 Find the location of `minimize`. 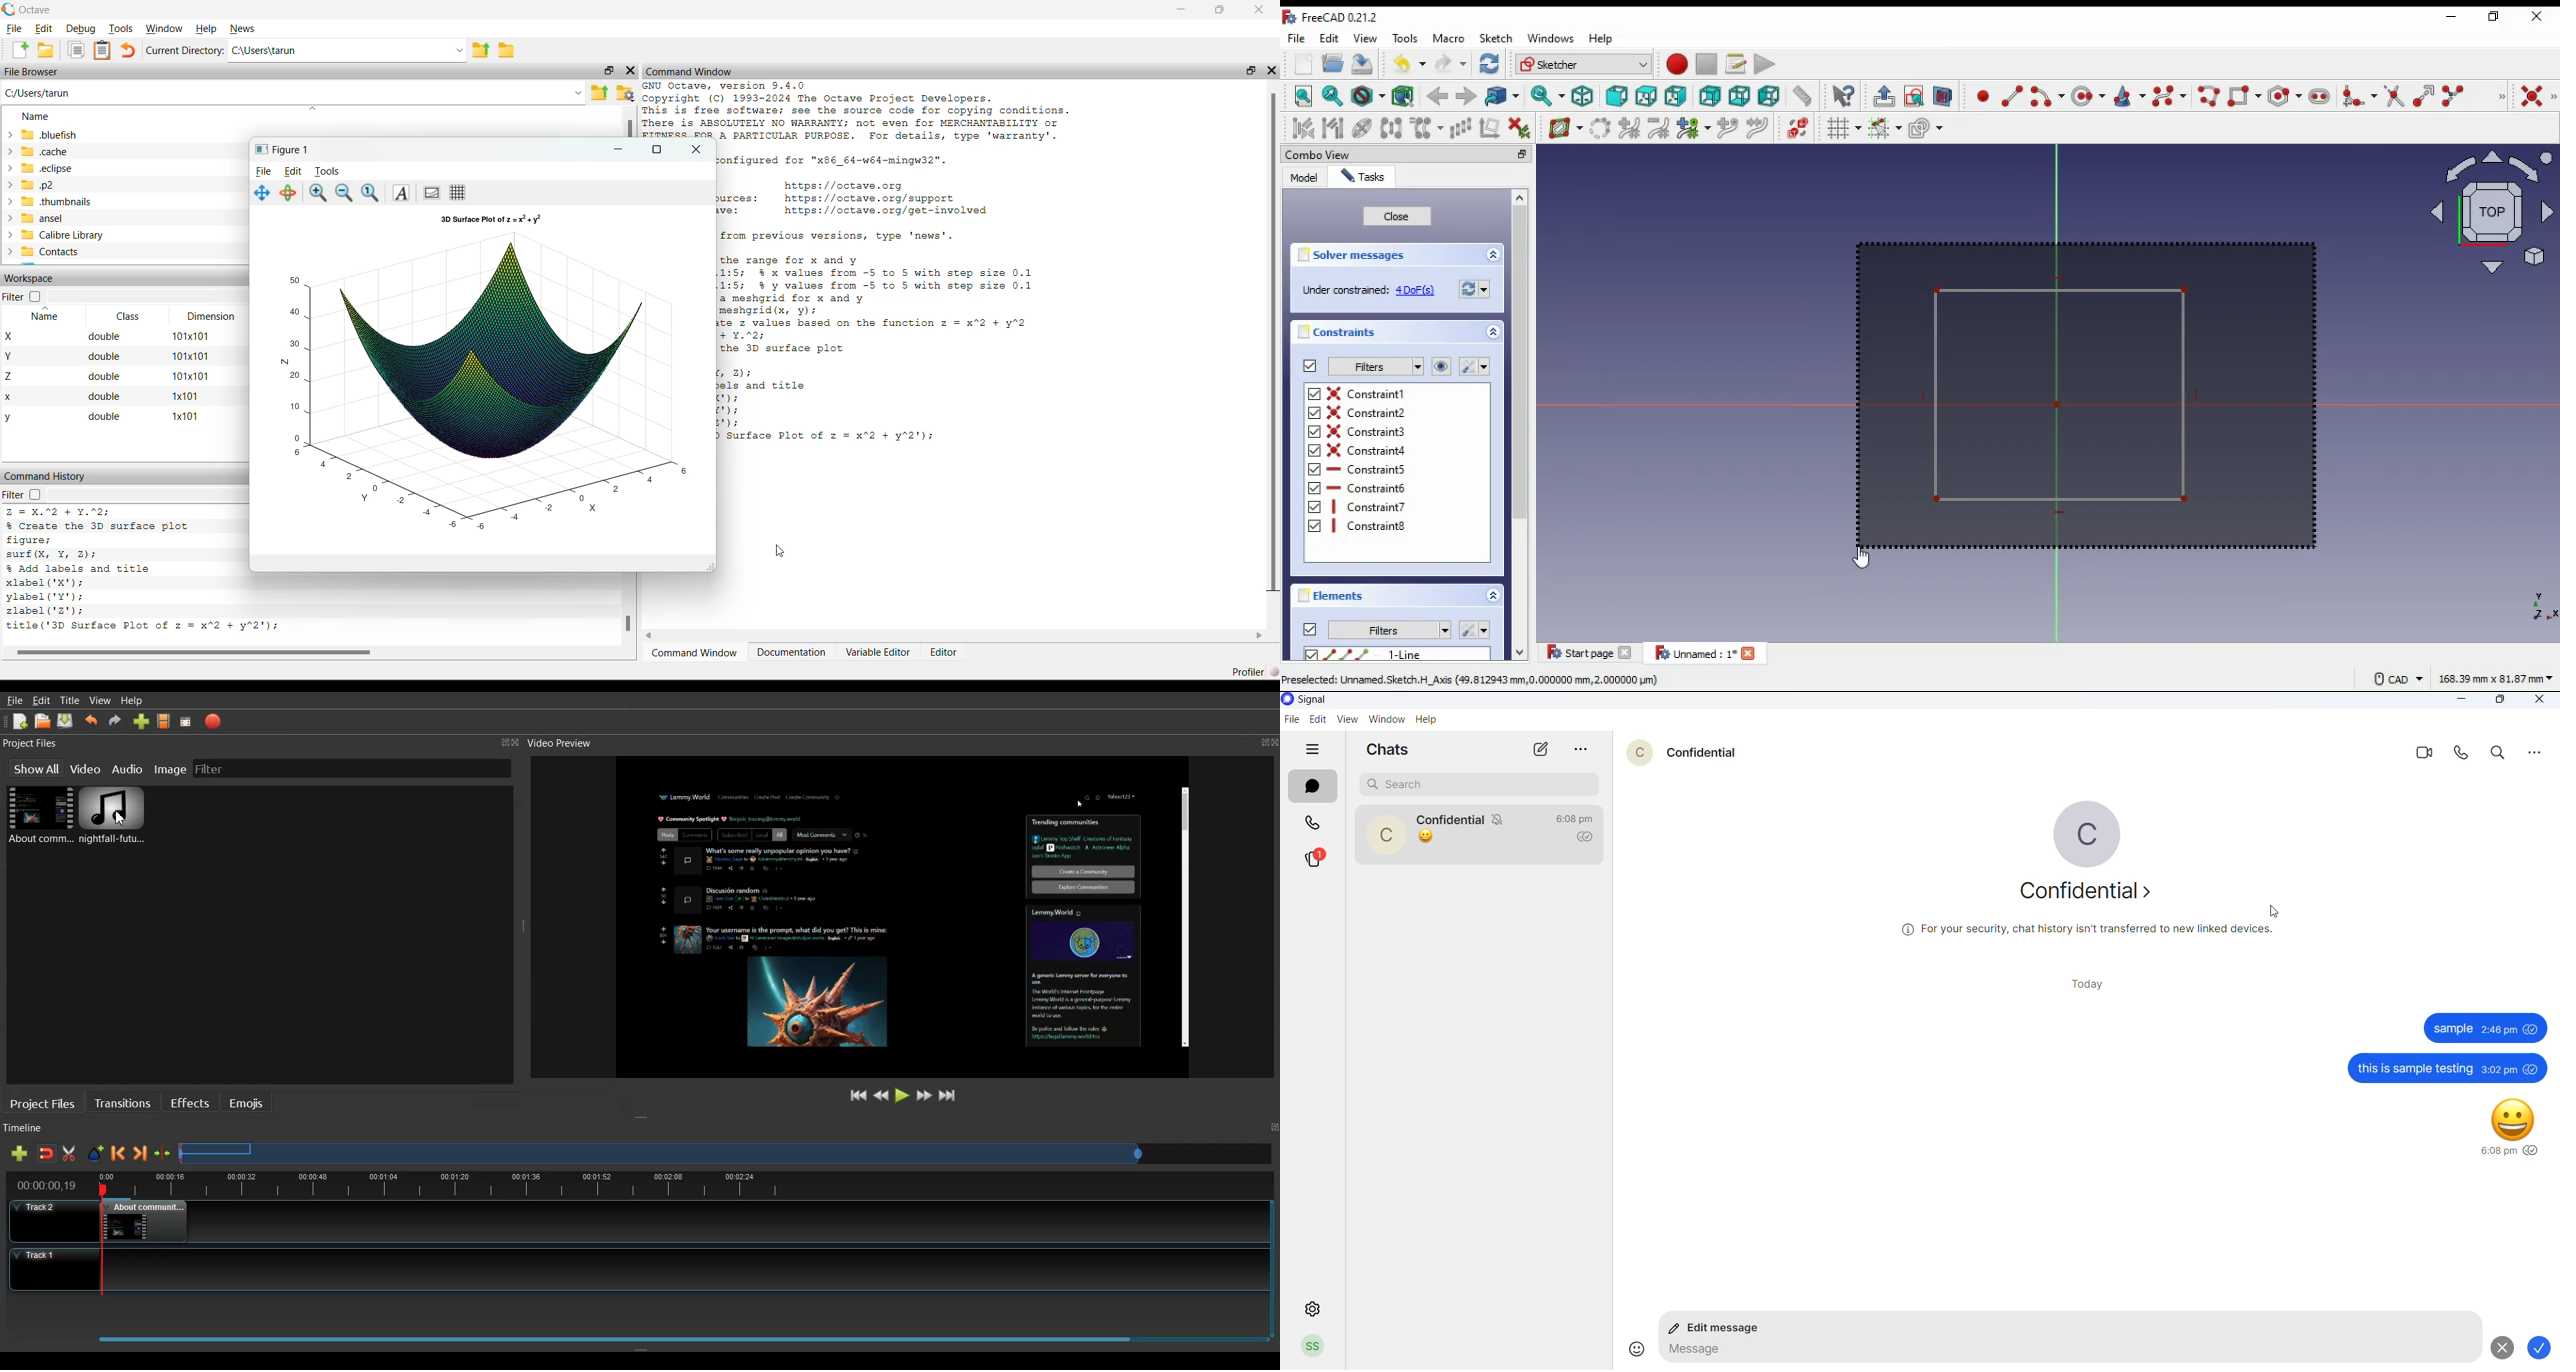

minimize is located at coordinates (1522, 154).